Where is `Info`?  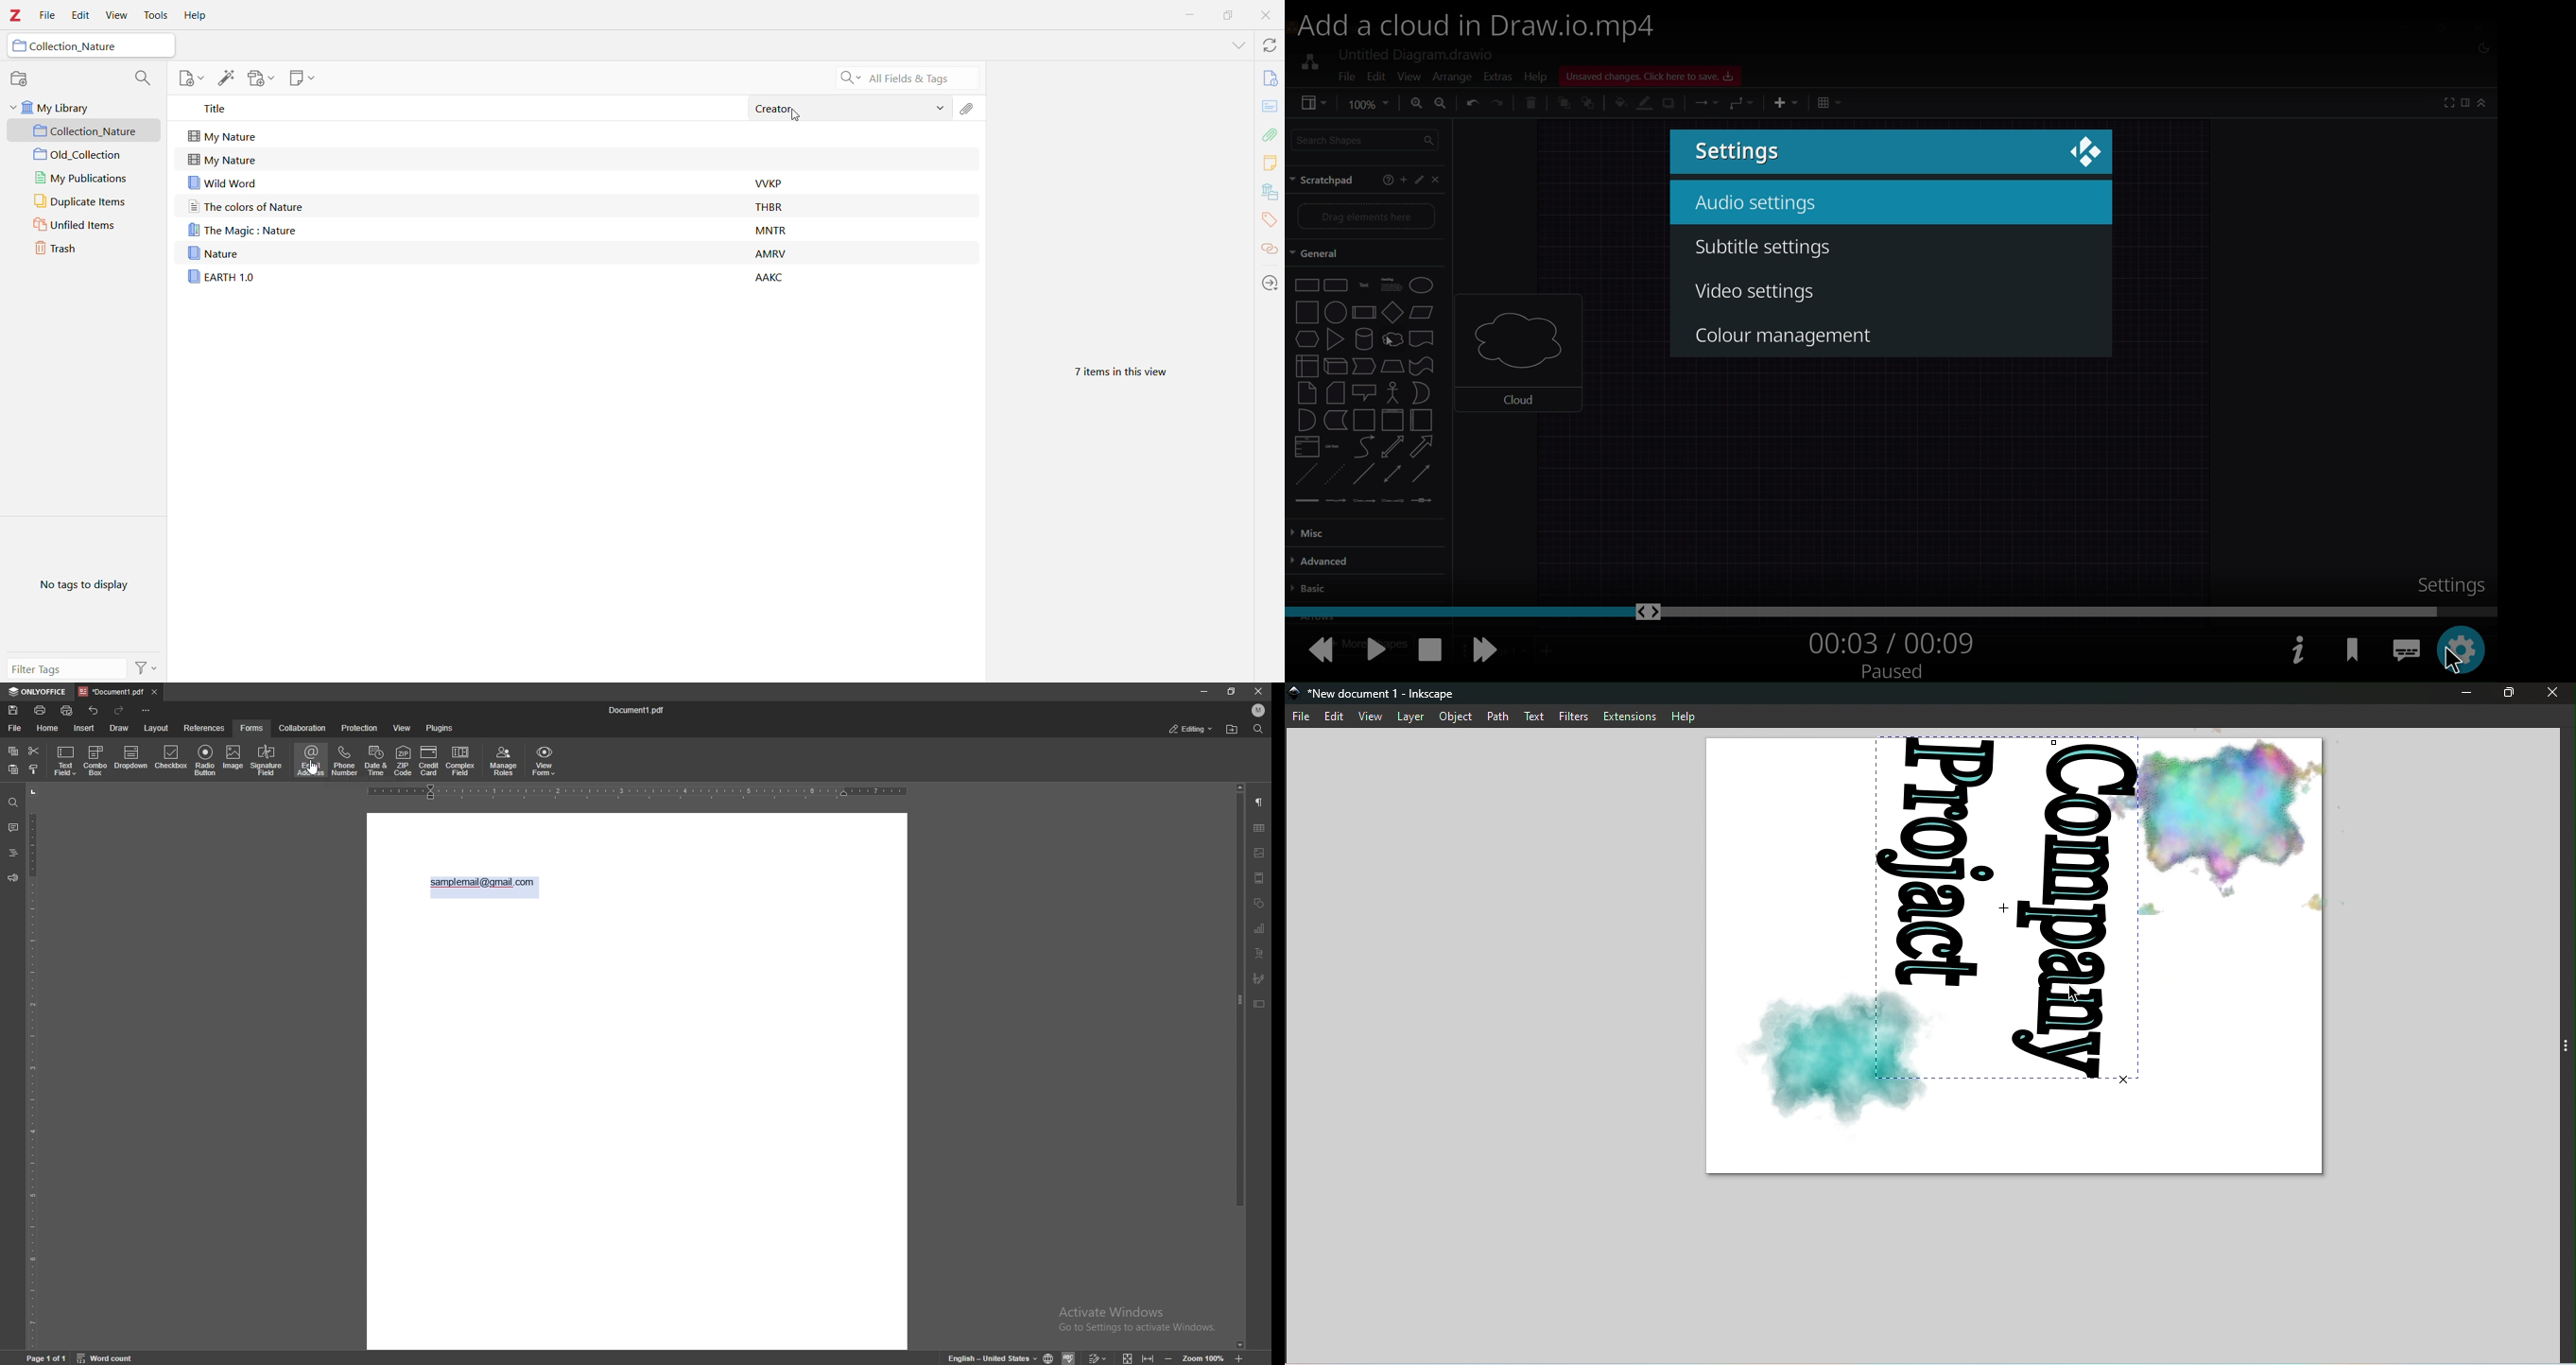 Info is located at coordinates (1269, 78).